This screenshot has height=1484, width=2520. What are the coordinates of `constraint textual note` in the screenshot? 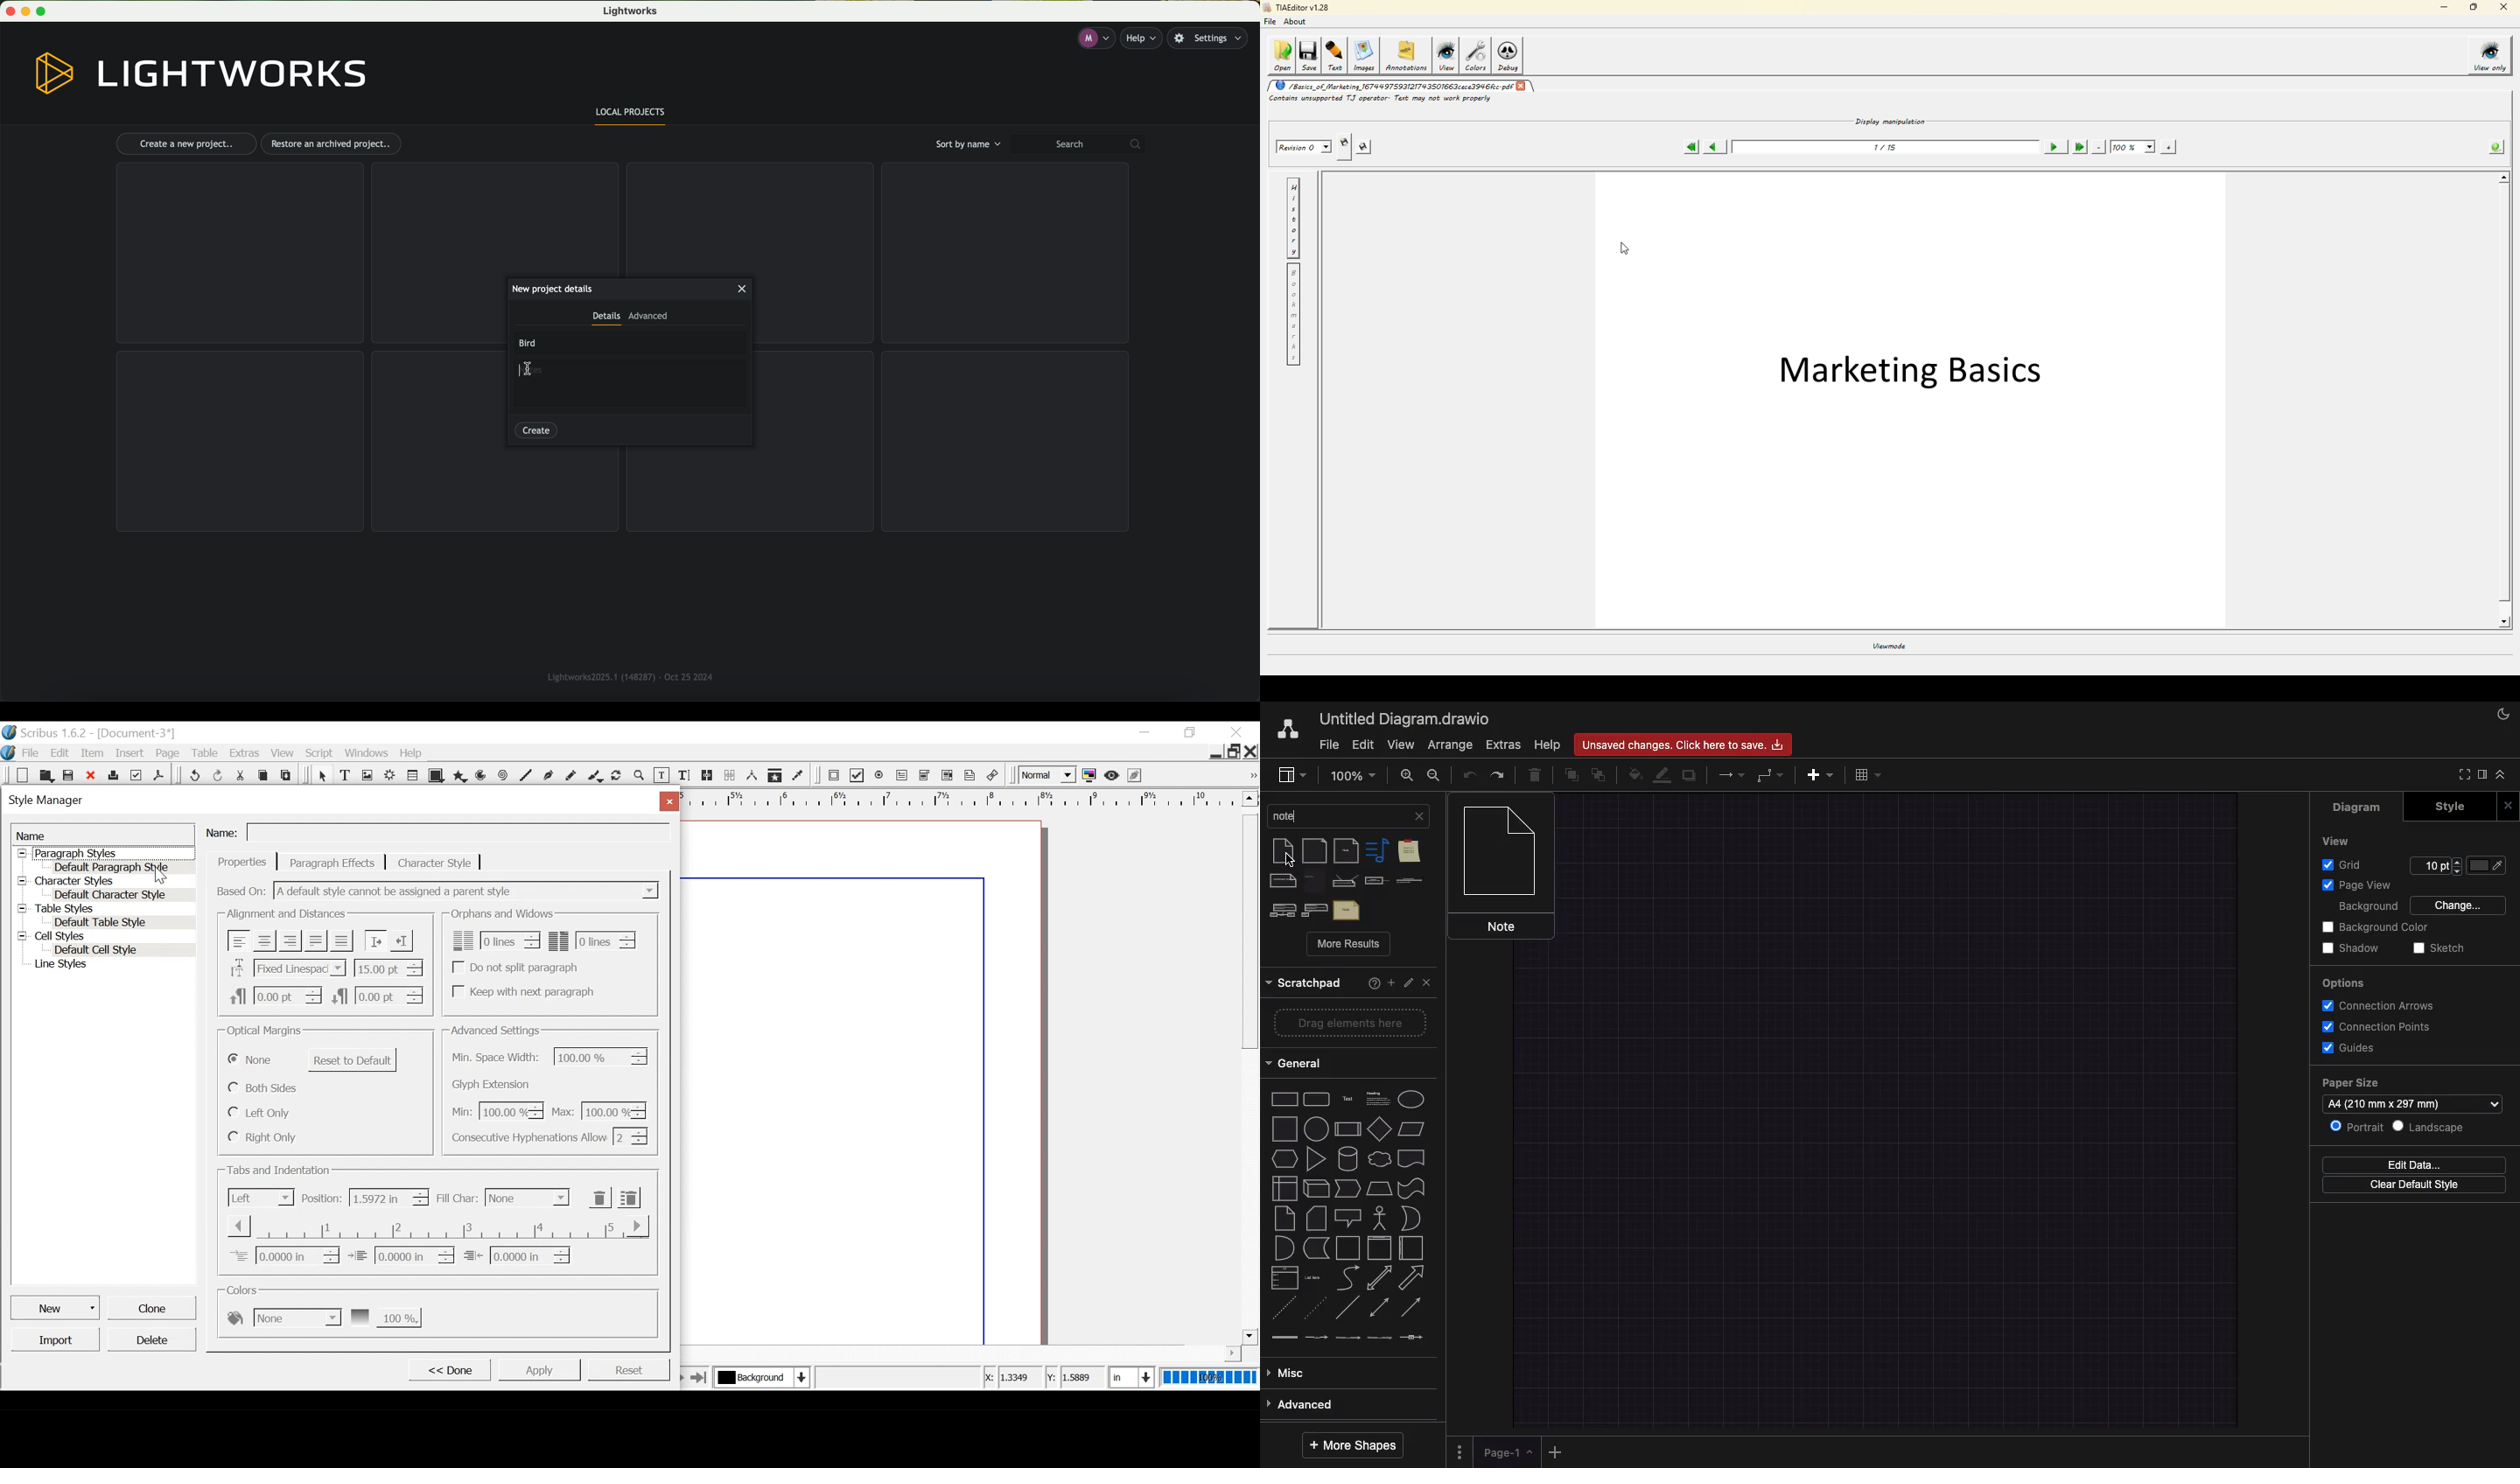 It's located at (1409, 881).